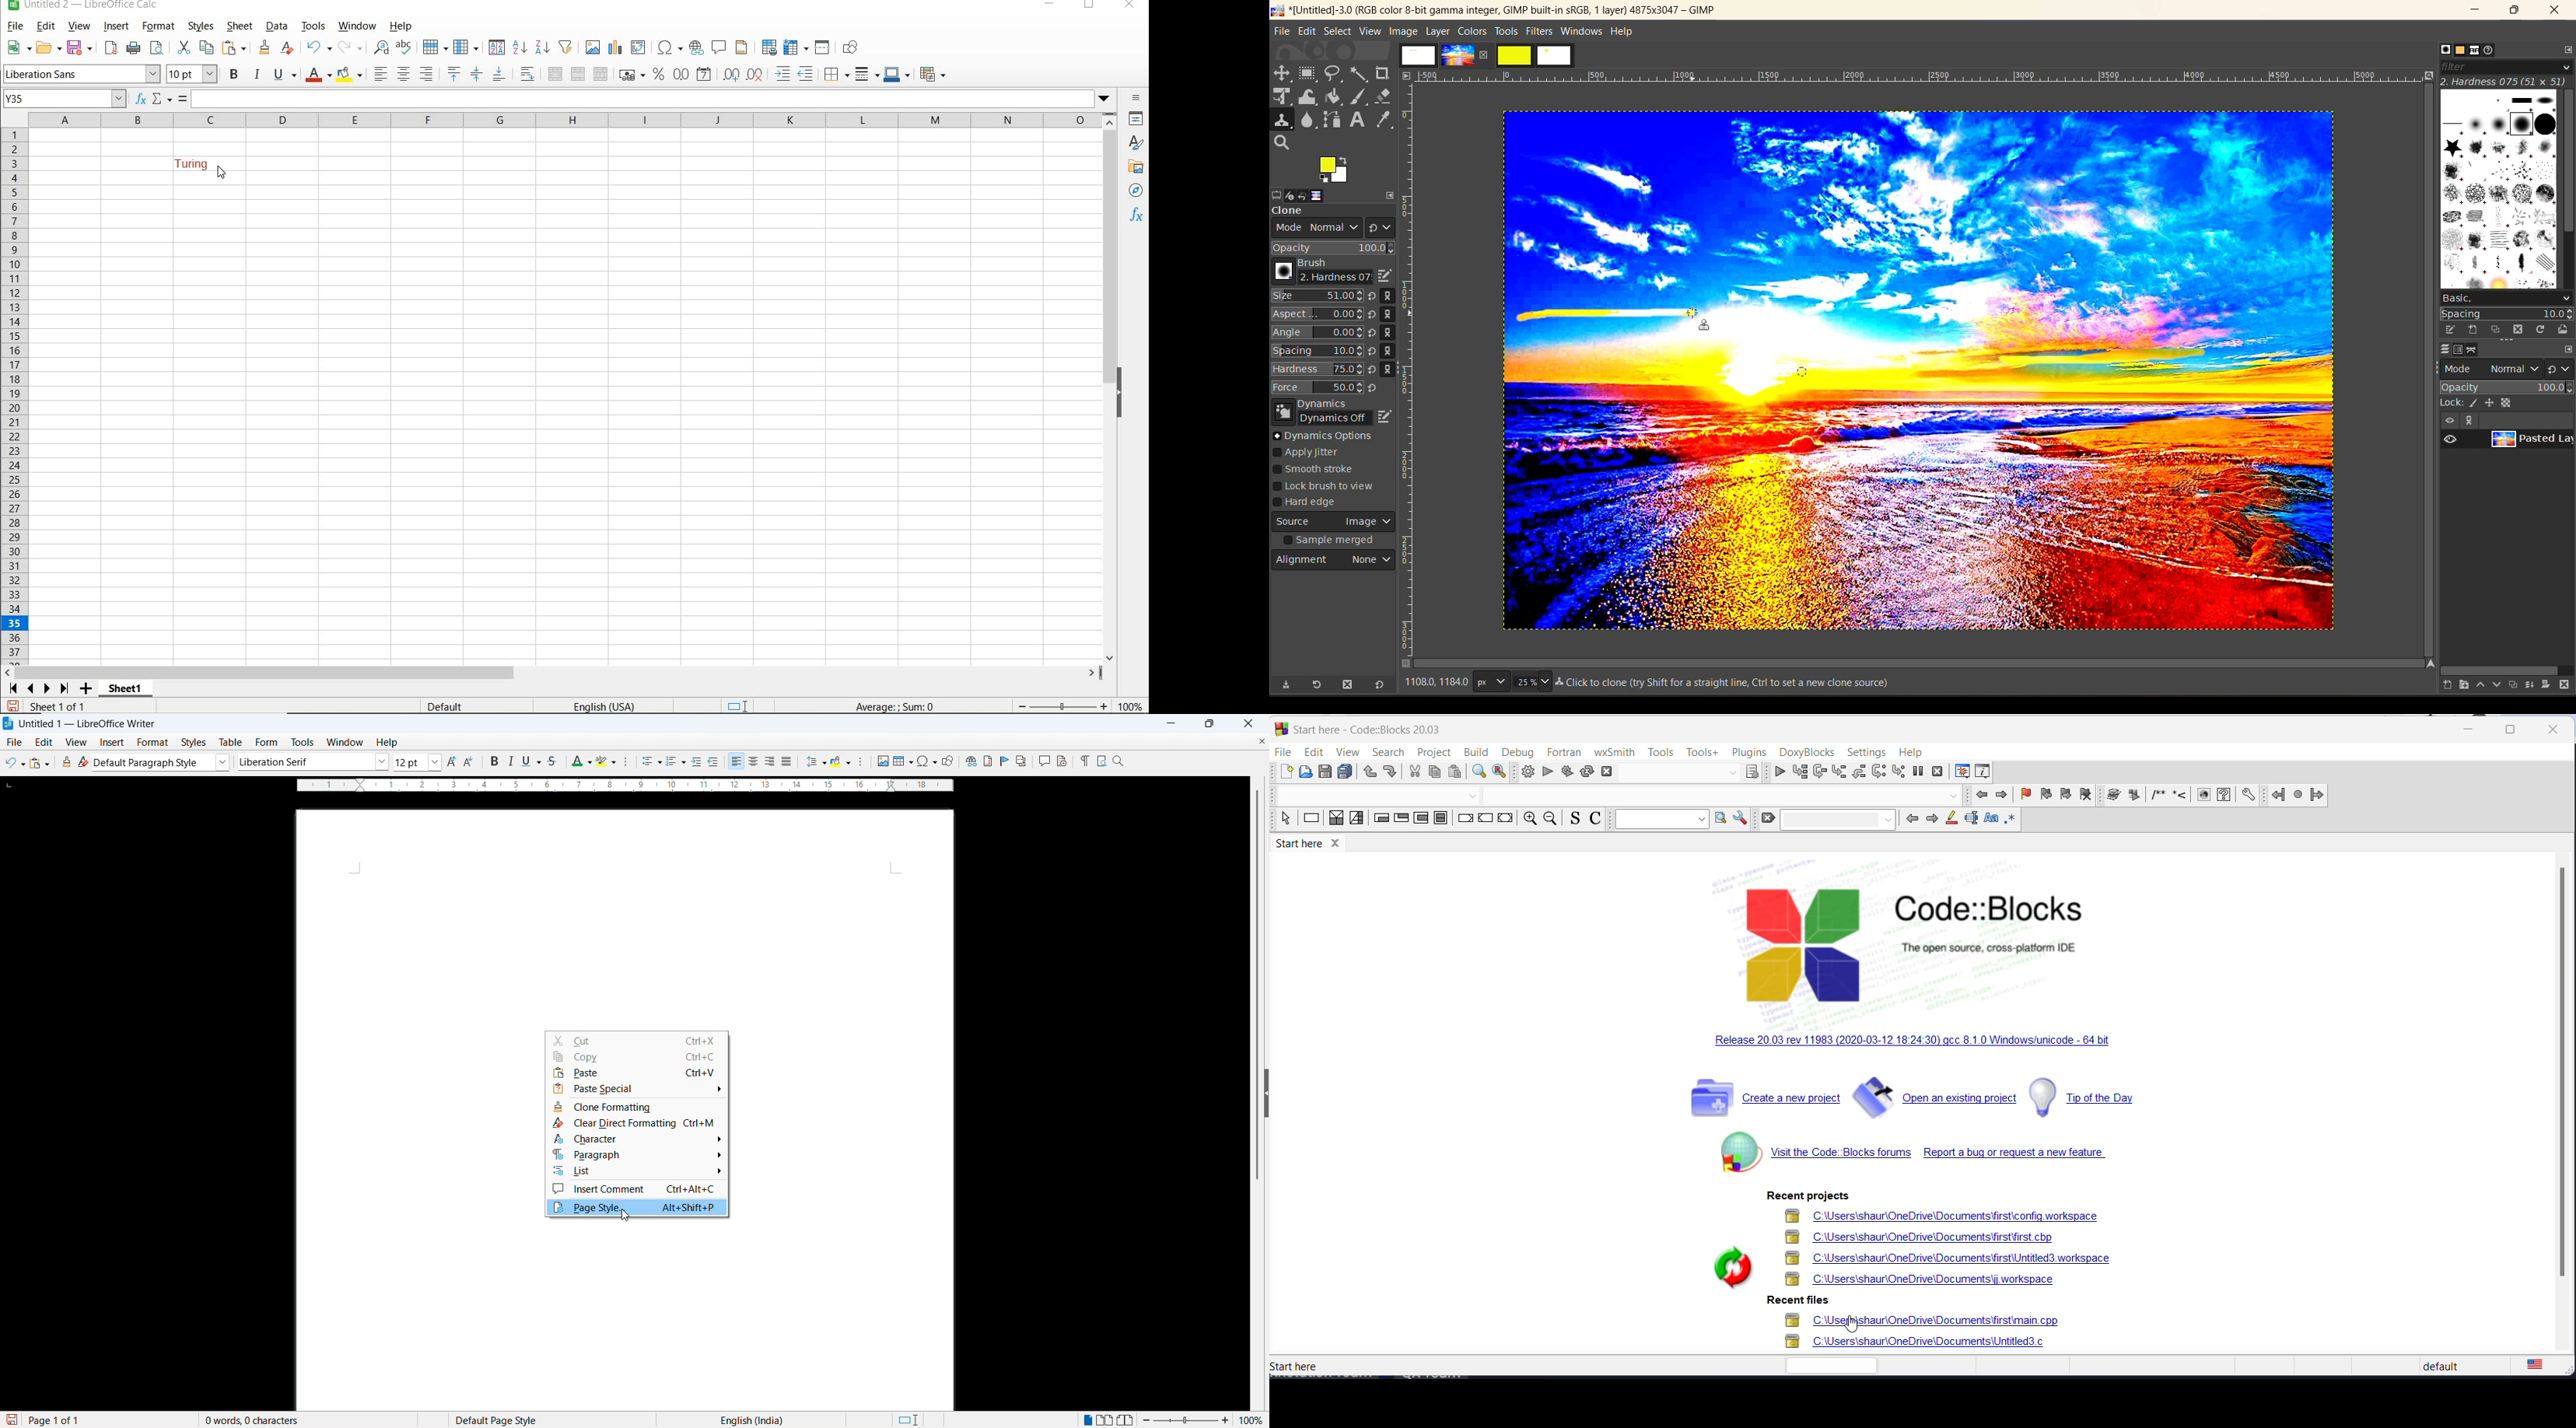 The height and width of the screenshot is (1428, 2576). Describe the element at coordinates (1938, 771) in the screenshot. I see `STOP DEBUGGER` at that location.